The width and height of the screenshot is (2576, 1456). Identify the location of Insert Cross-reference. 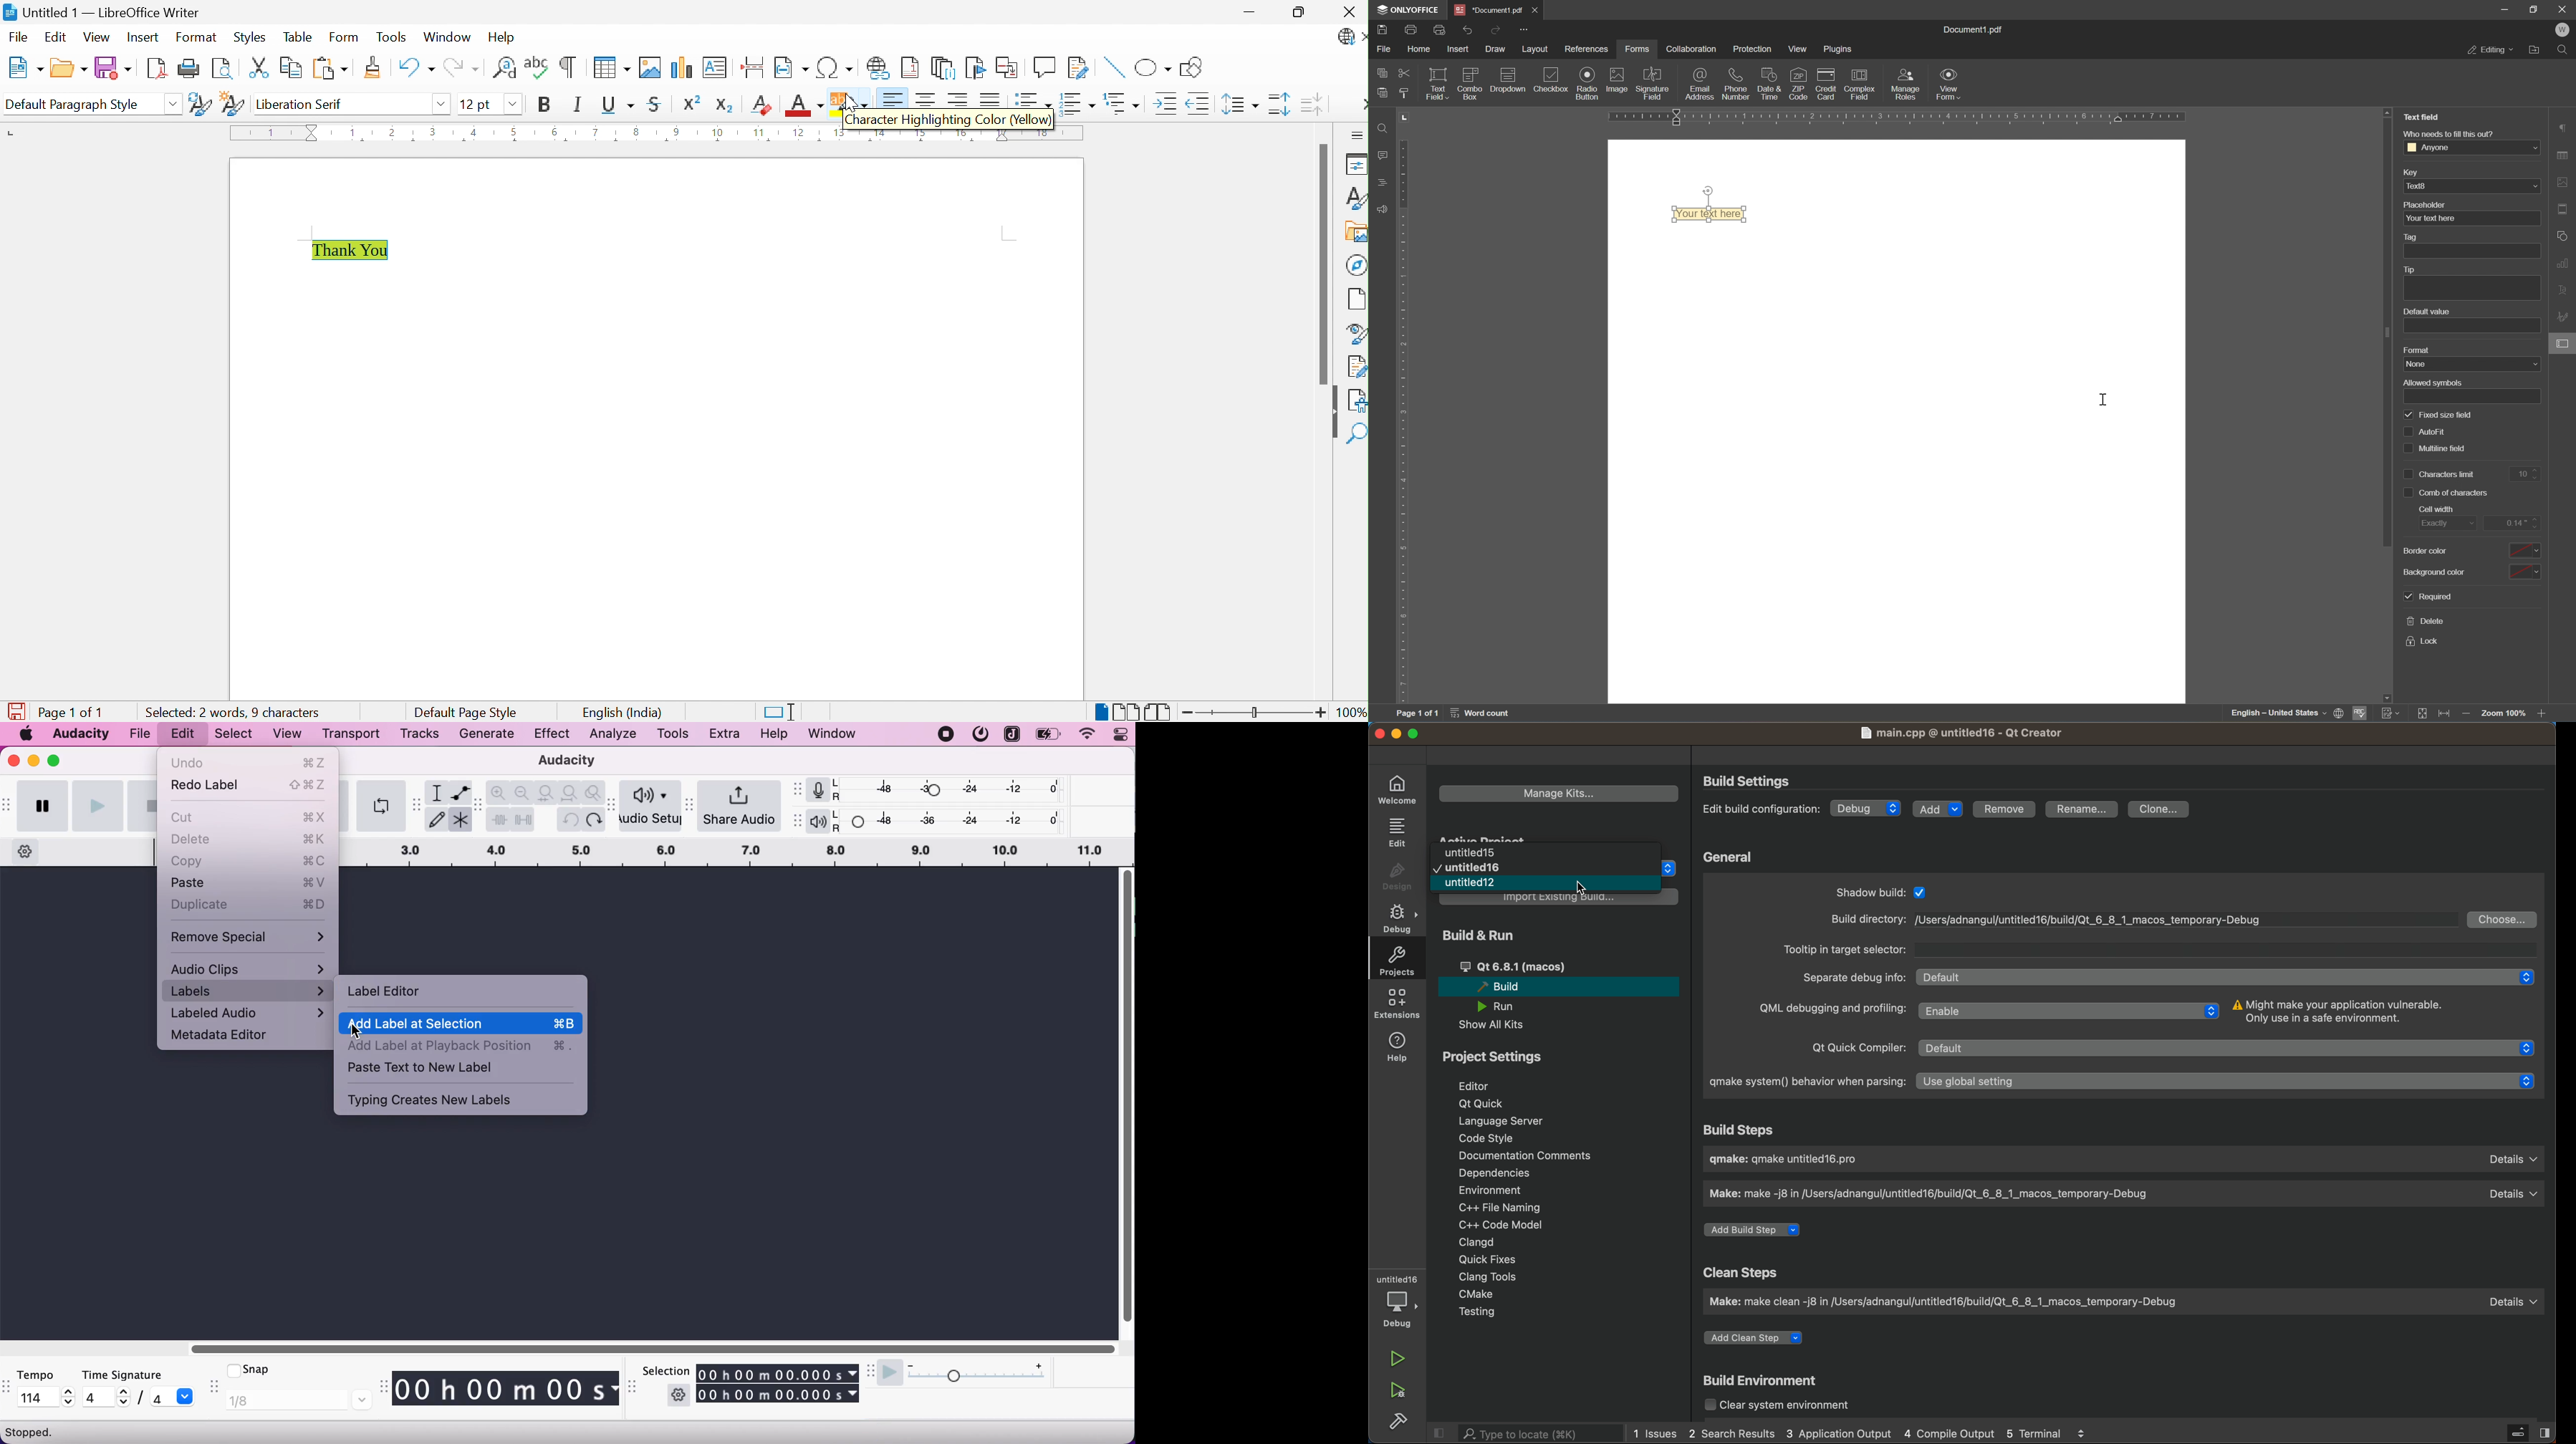
(1009, 67).